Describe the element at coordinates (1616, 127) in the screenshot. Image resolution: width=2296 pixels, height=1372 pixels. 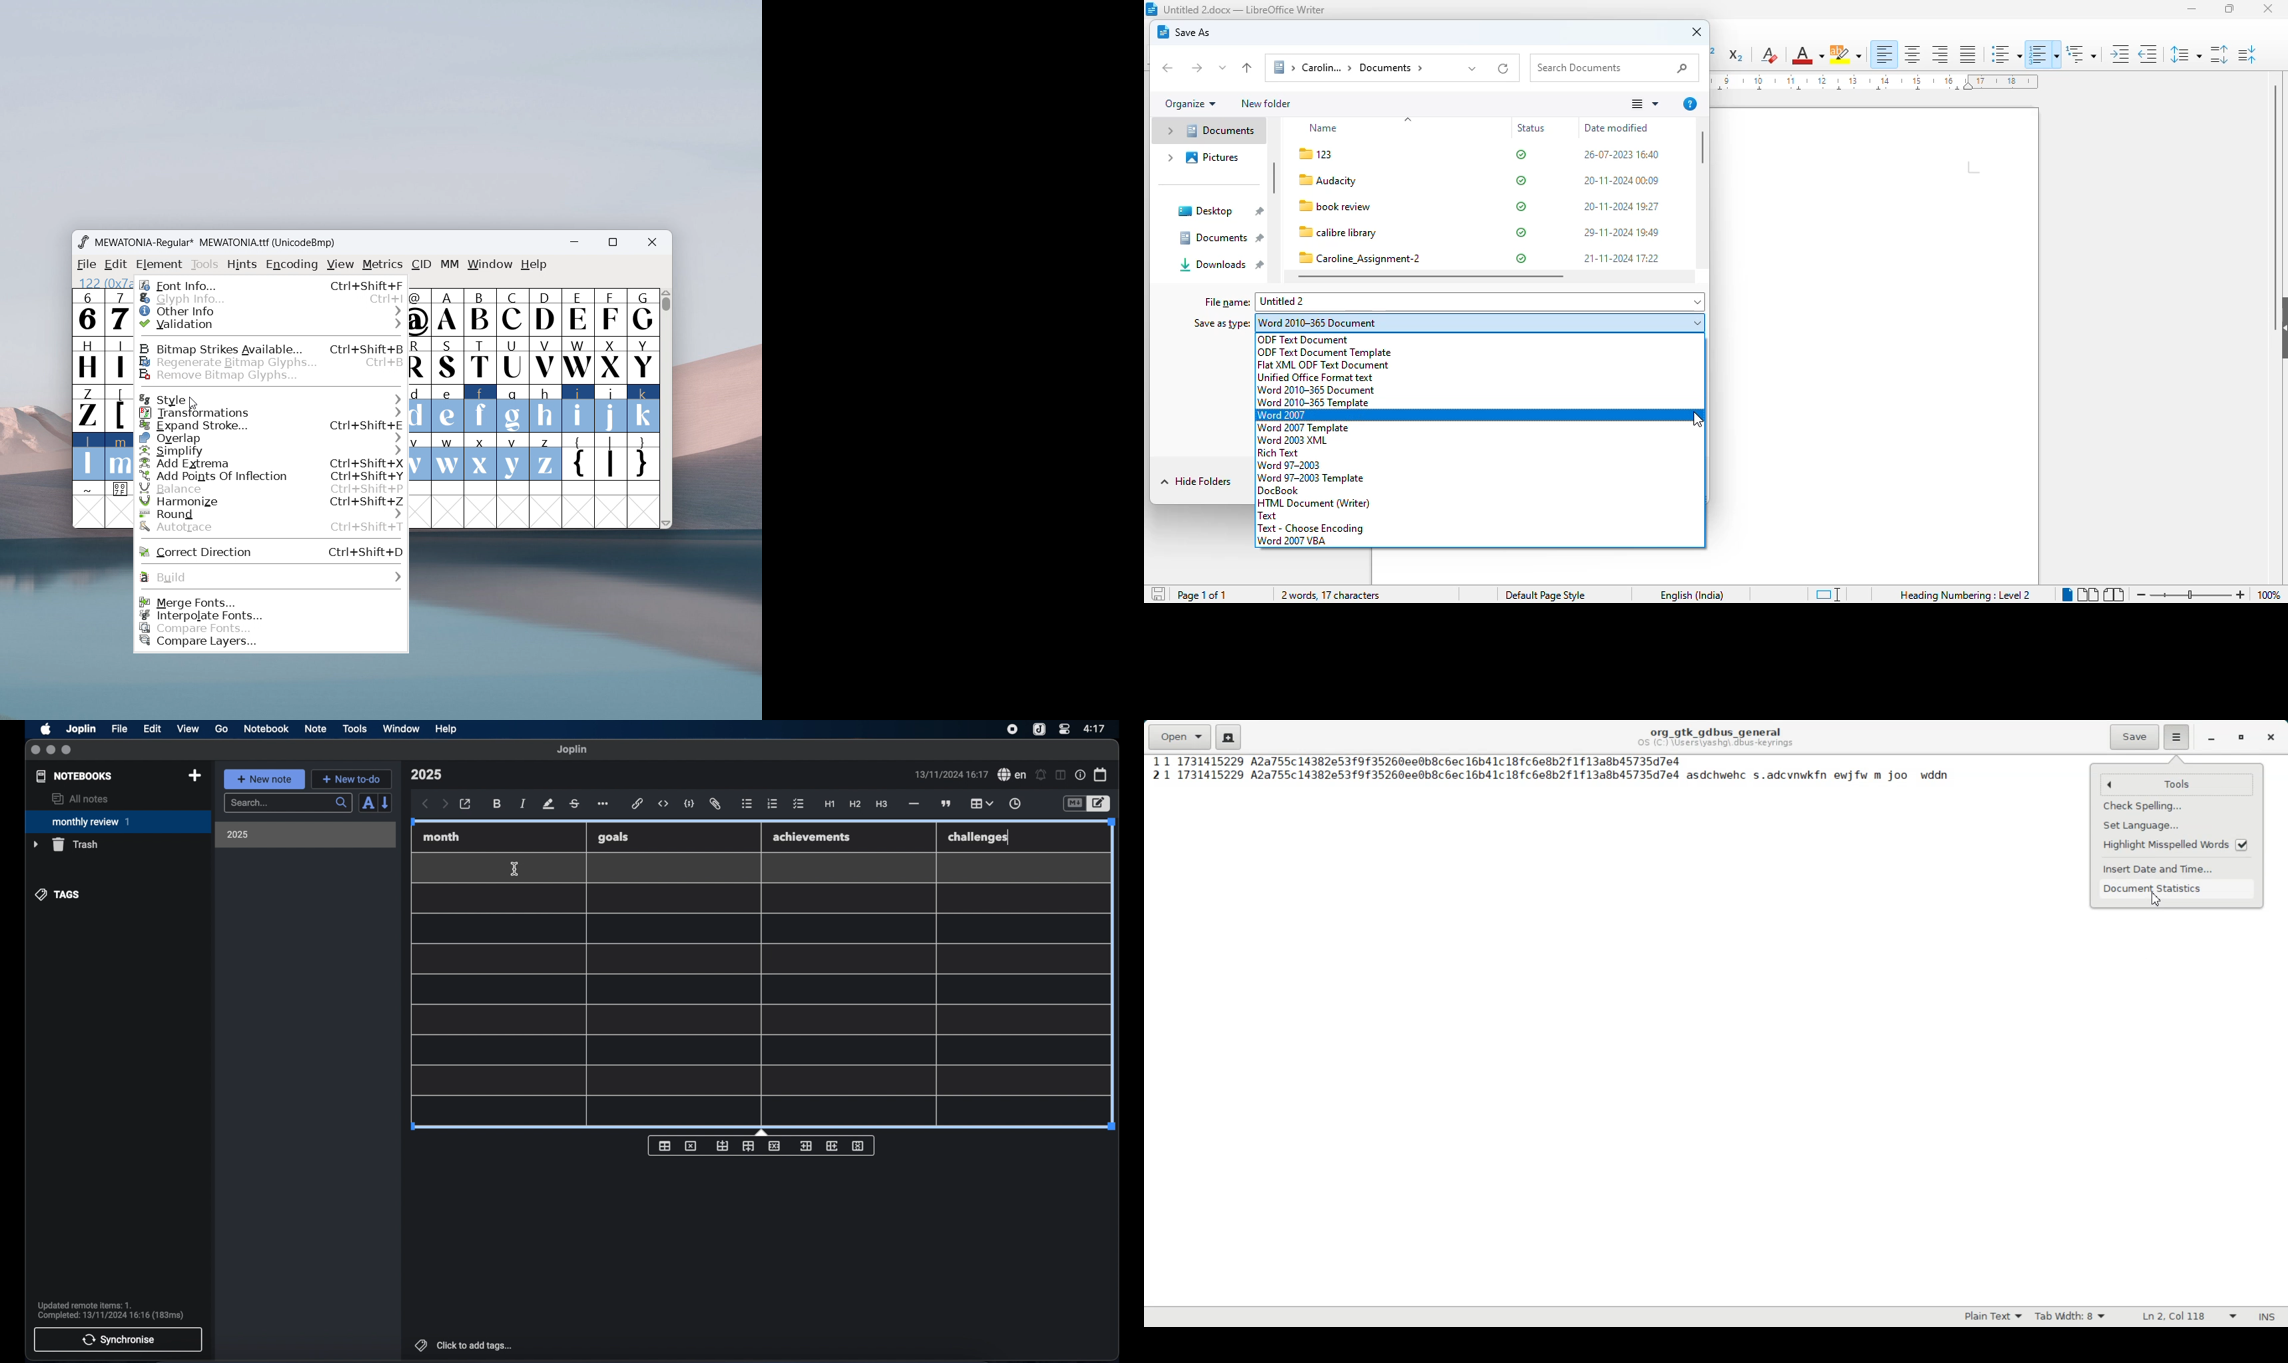
I see `date modified` at that location.